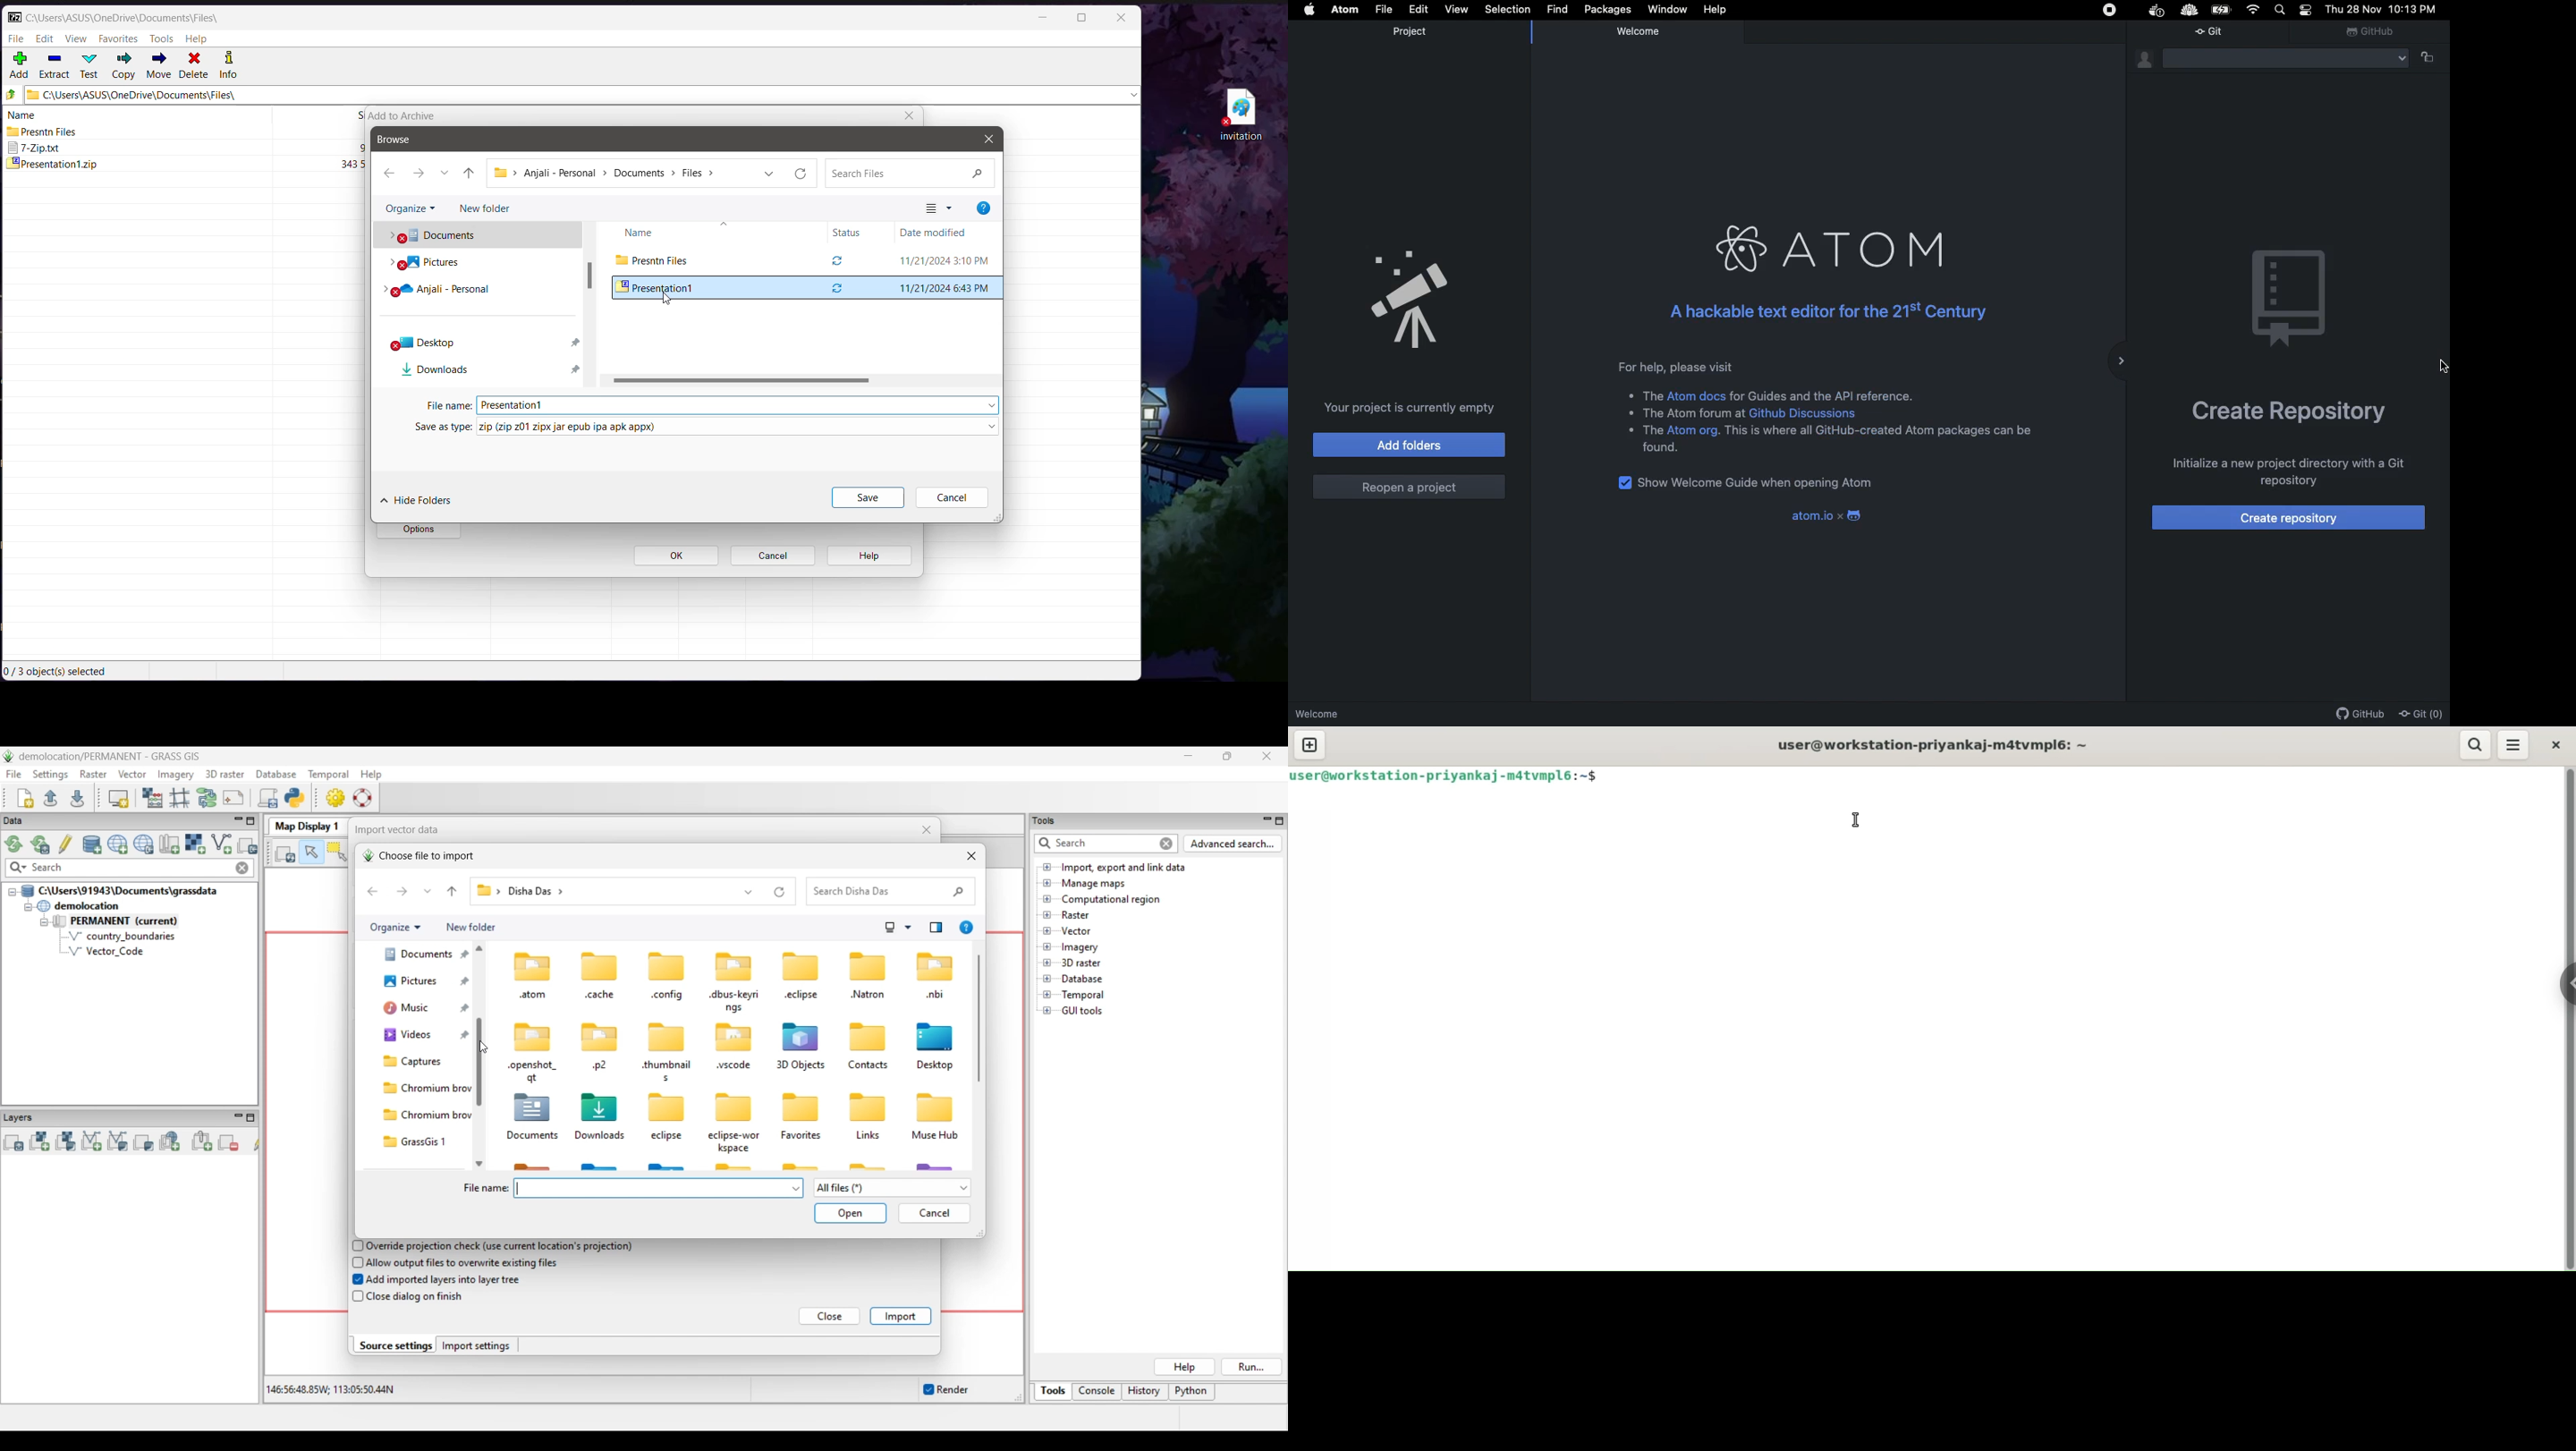 This screenshot has height=1456, width=2576. I want to click on close, so click(910, 116).